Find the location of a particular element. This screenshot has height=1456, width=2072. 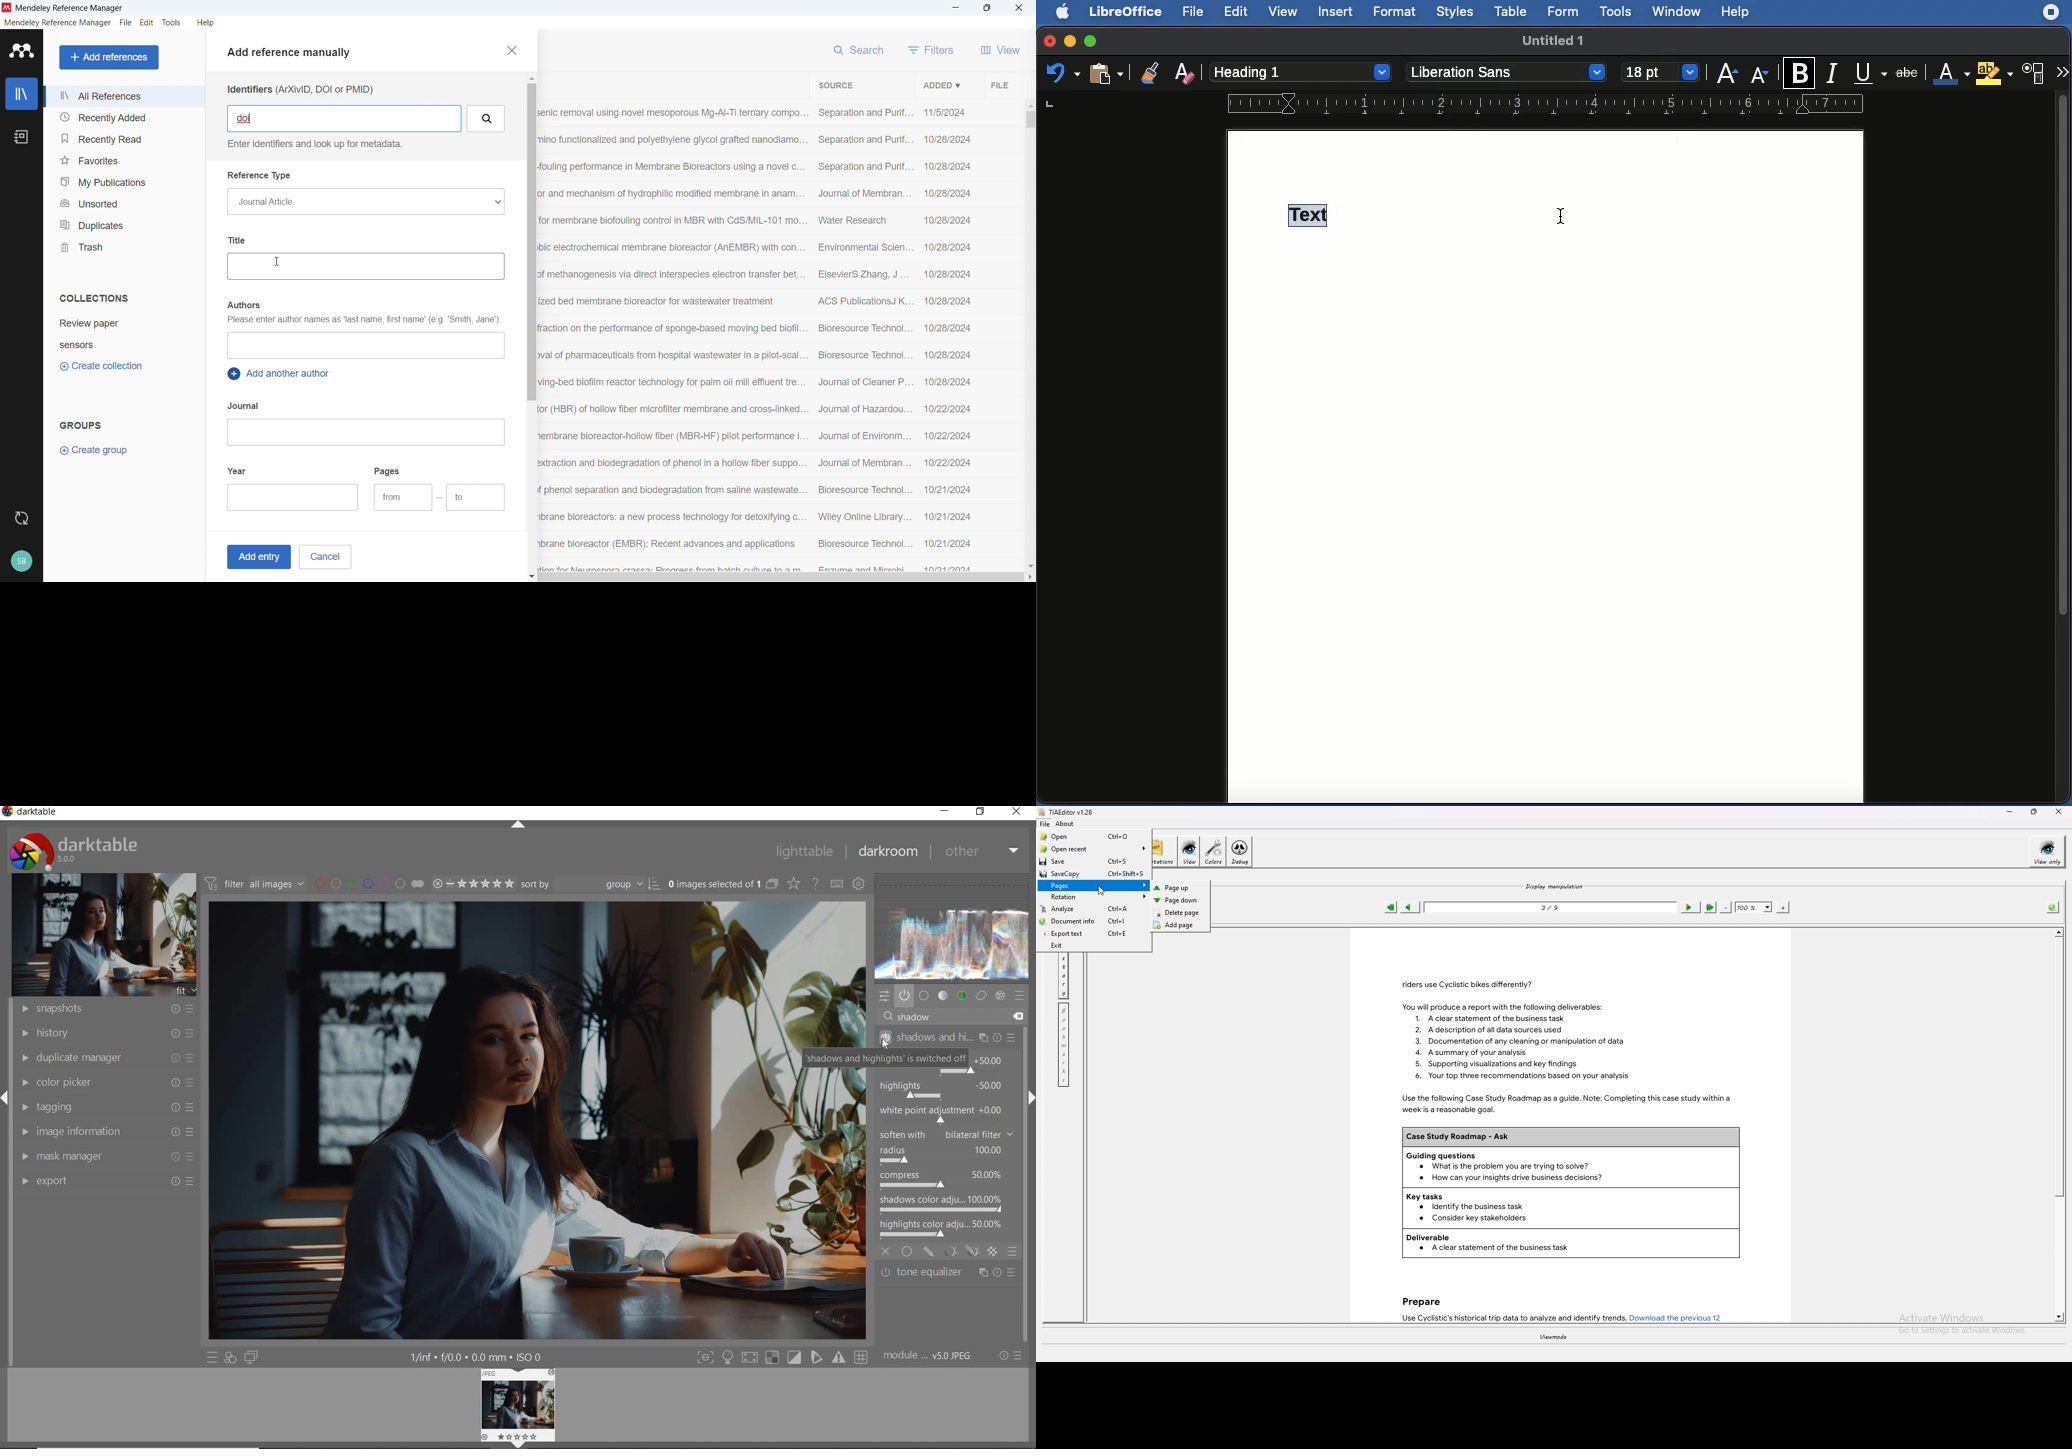

Starting page  is located at coordinates (403, 498).